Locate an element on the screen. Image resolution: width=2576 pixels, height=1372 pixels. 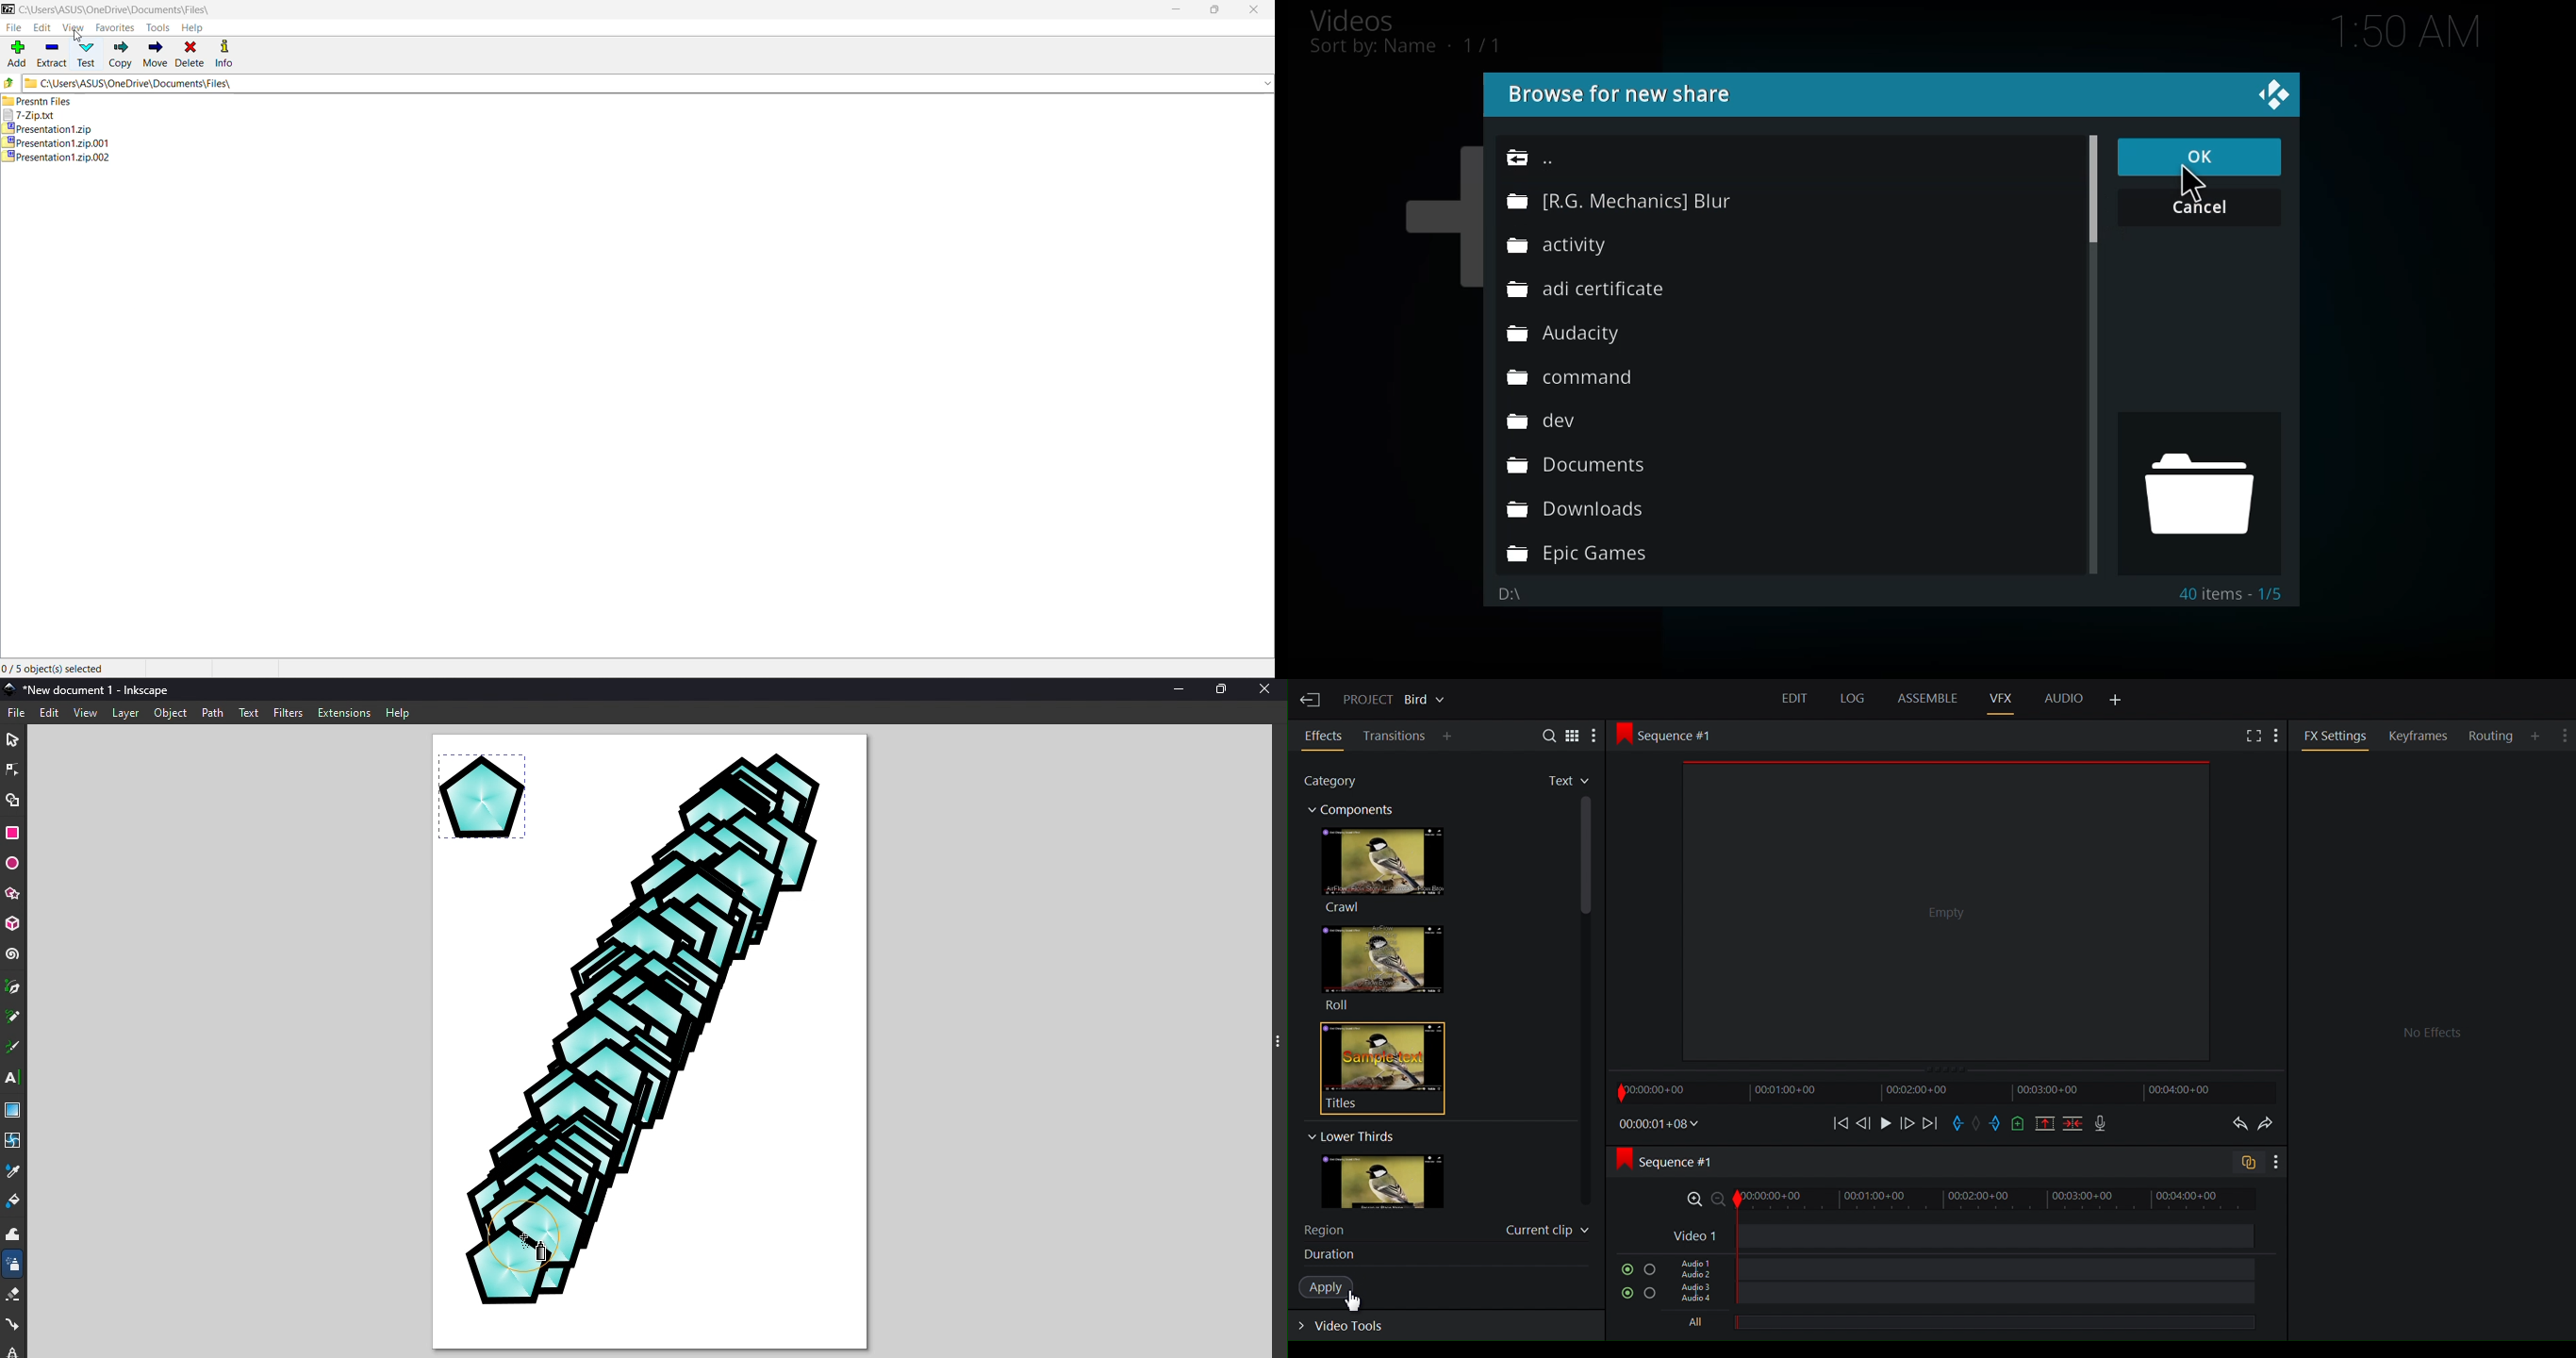
Info is located at coordinates (225, 53).